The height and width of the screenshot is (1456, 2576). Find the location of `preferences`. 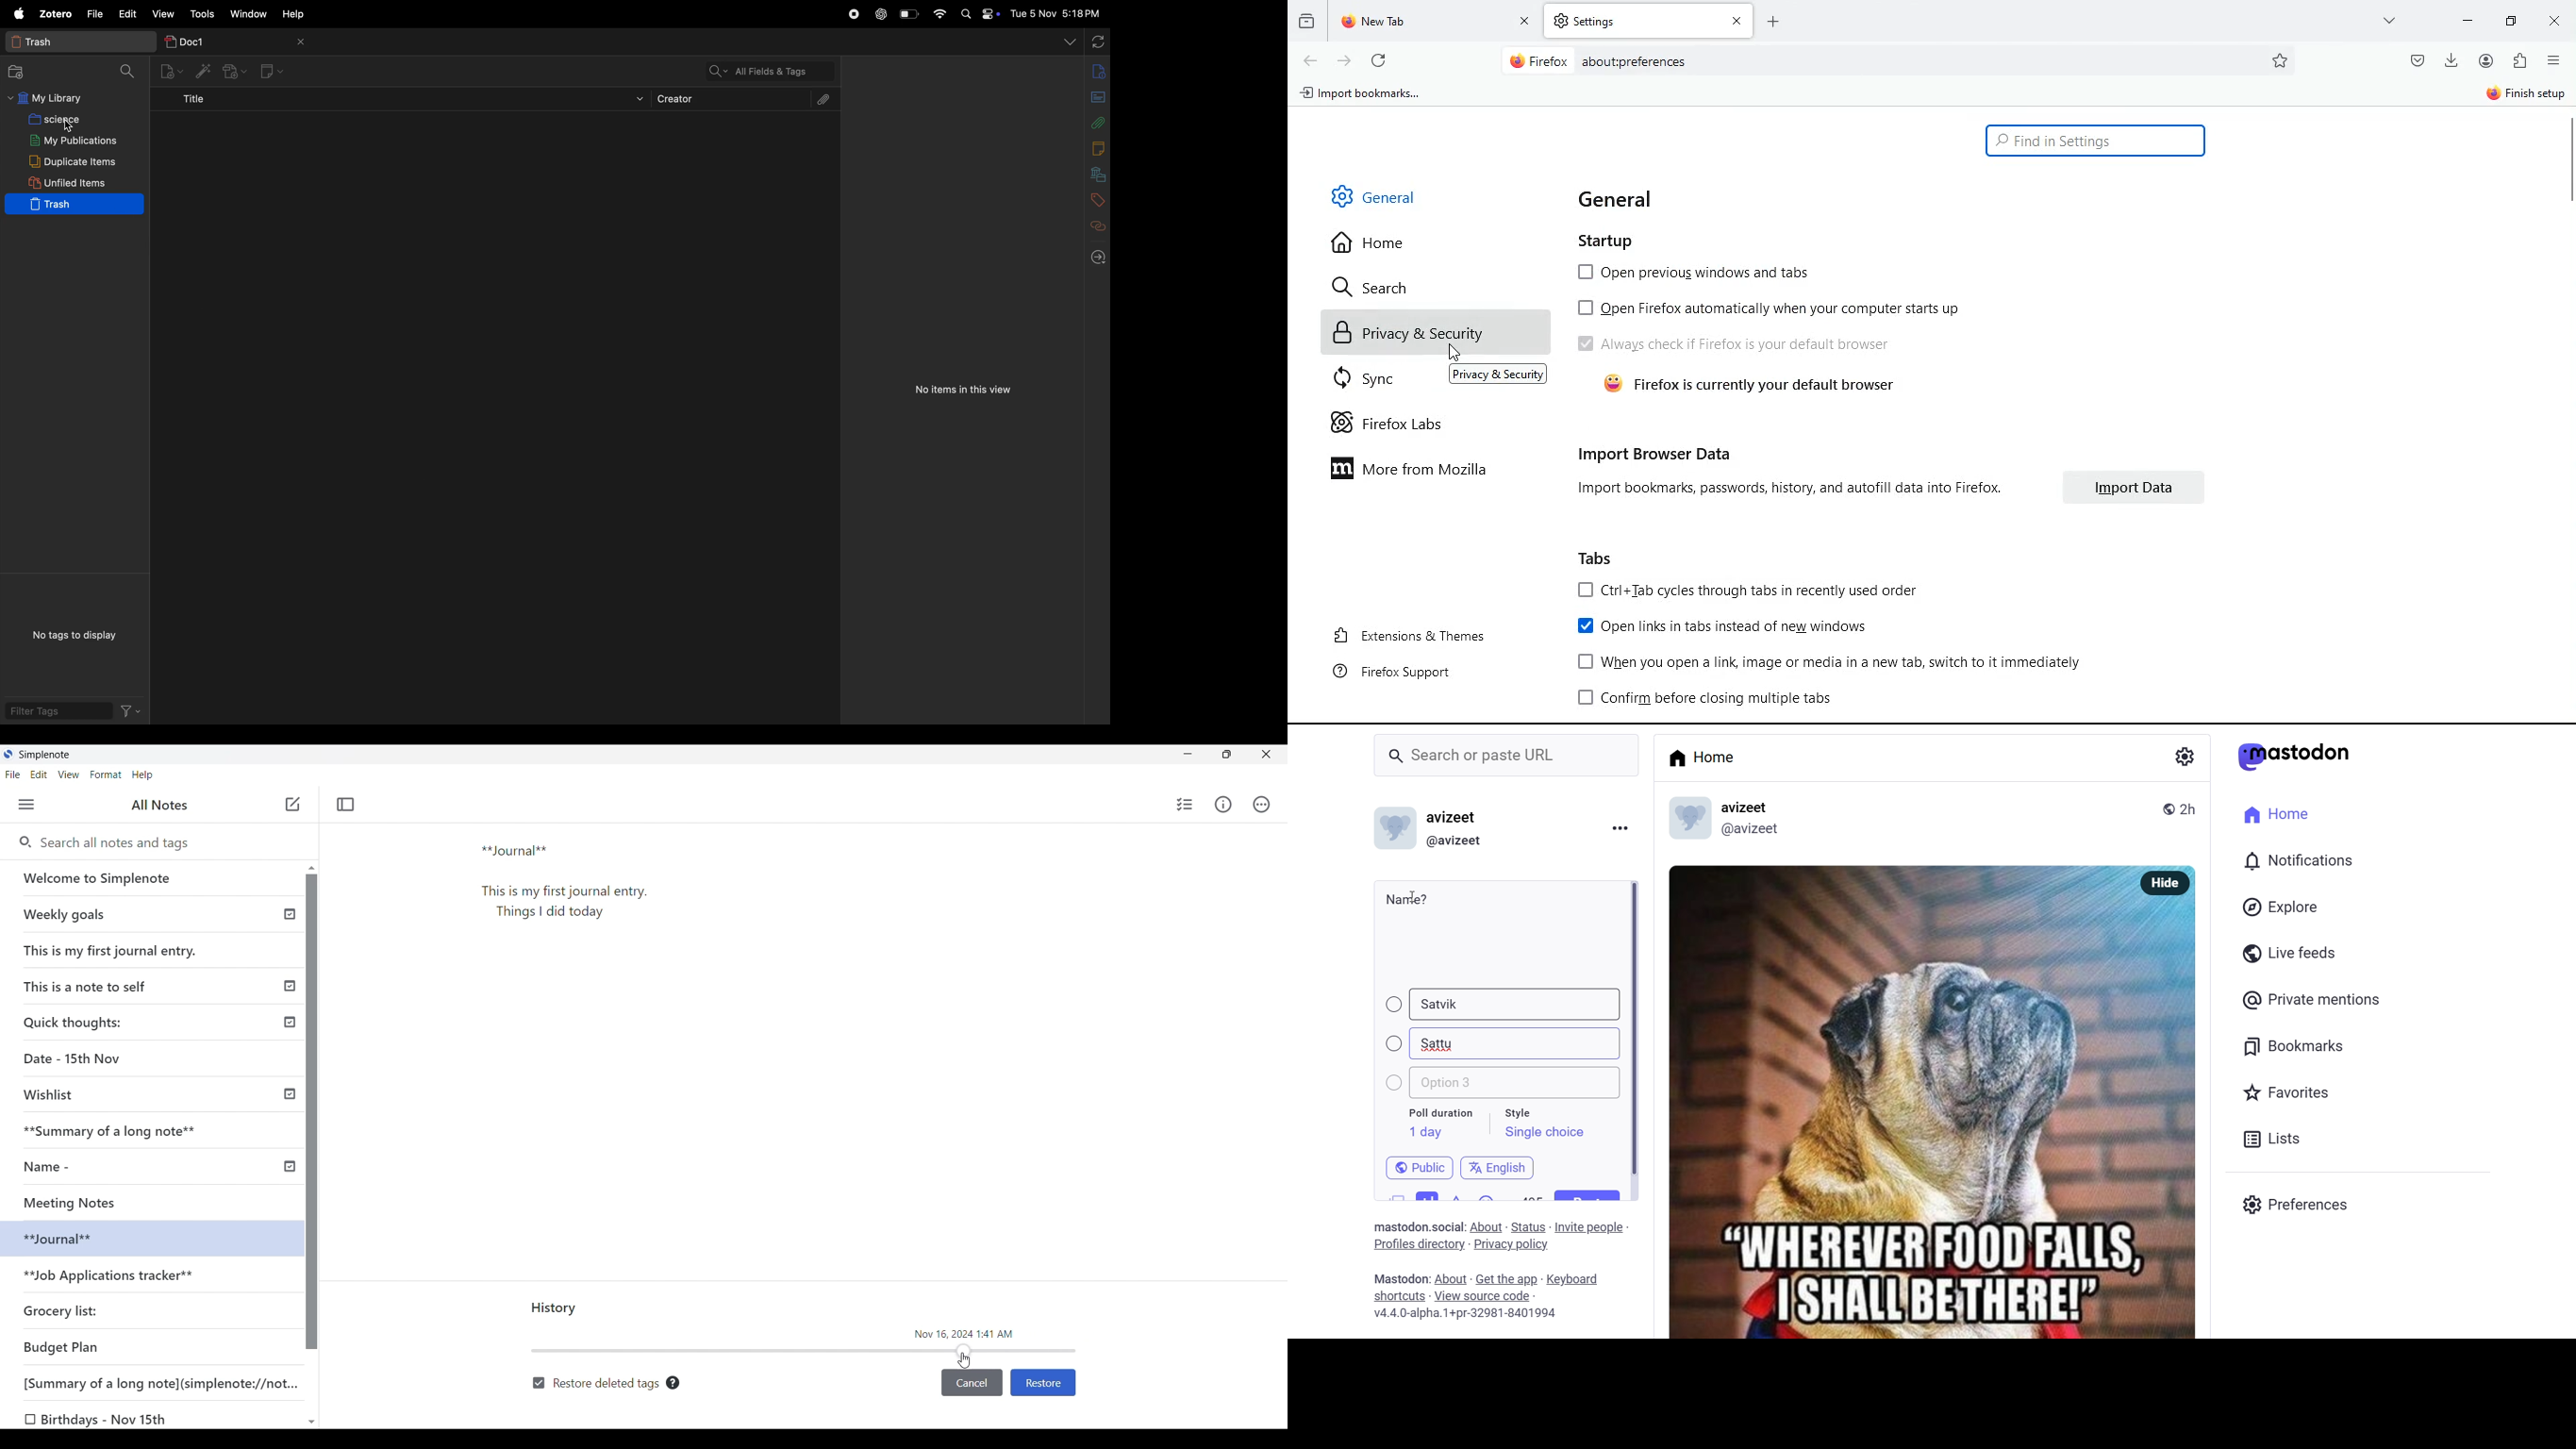

preferences is located at coordinates (2282, 60).